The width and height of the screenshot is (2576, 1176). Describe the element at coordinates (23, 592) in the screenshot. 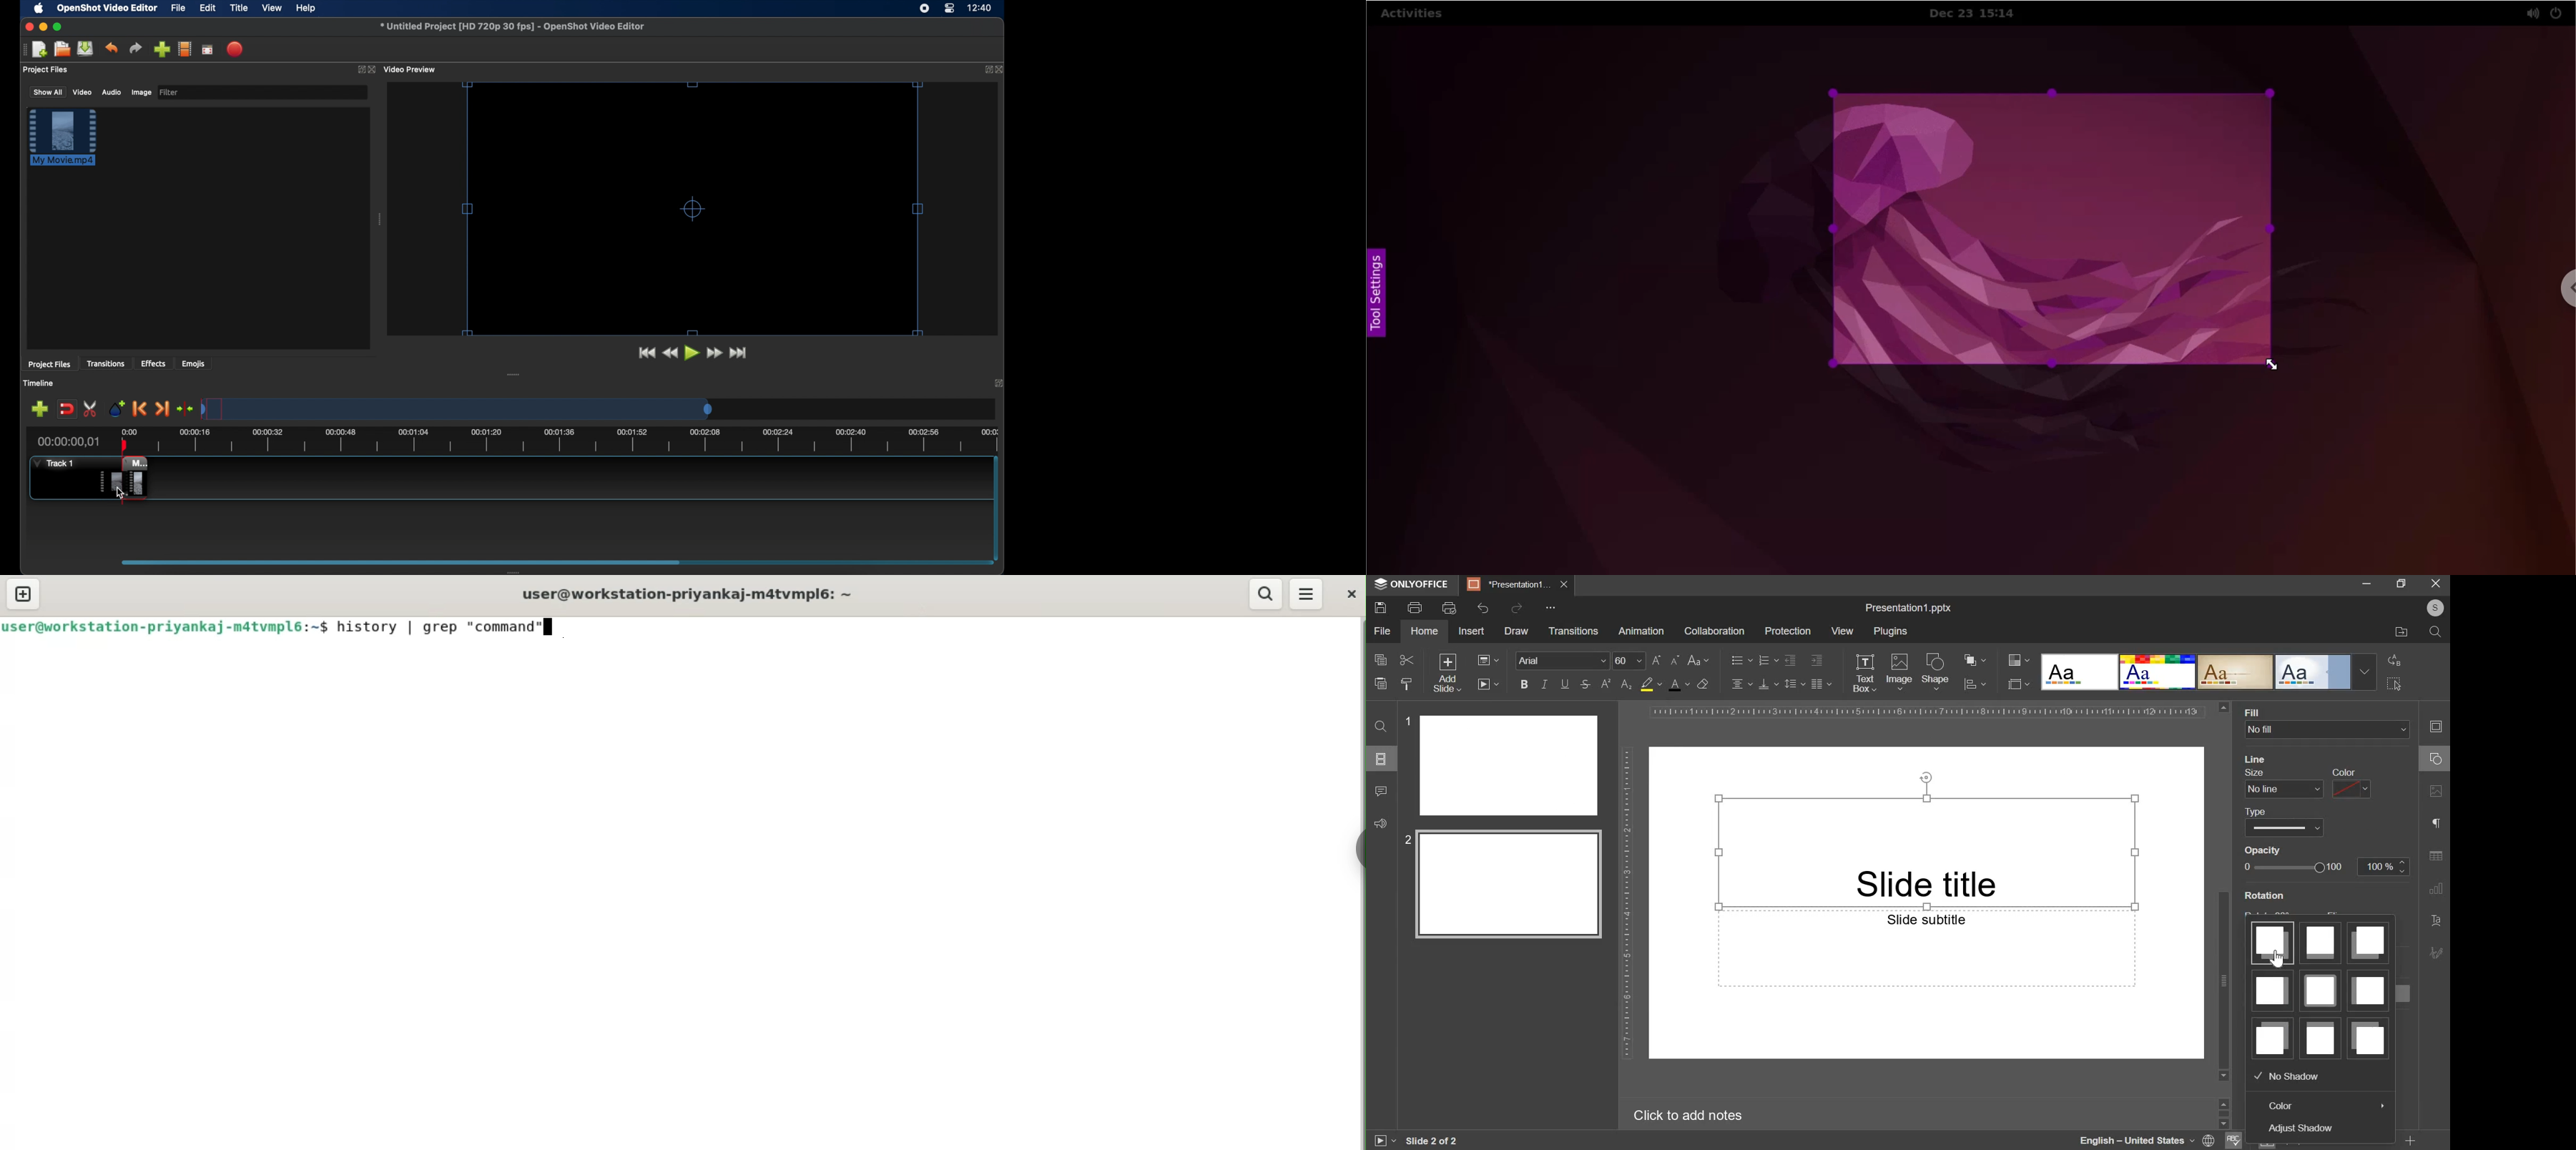

I see `new tab` at that location.